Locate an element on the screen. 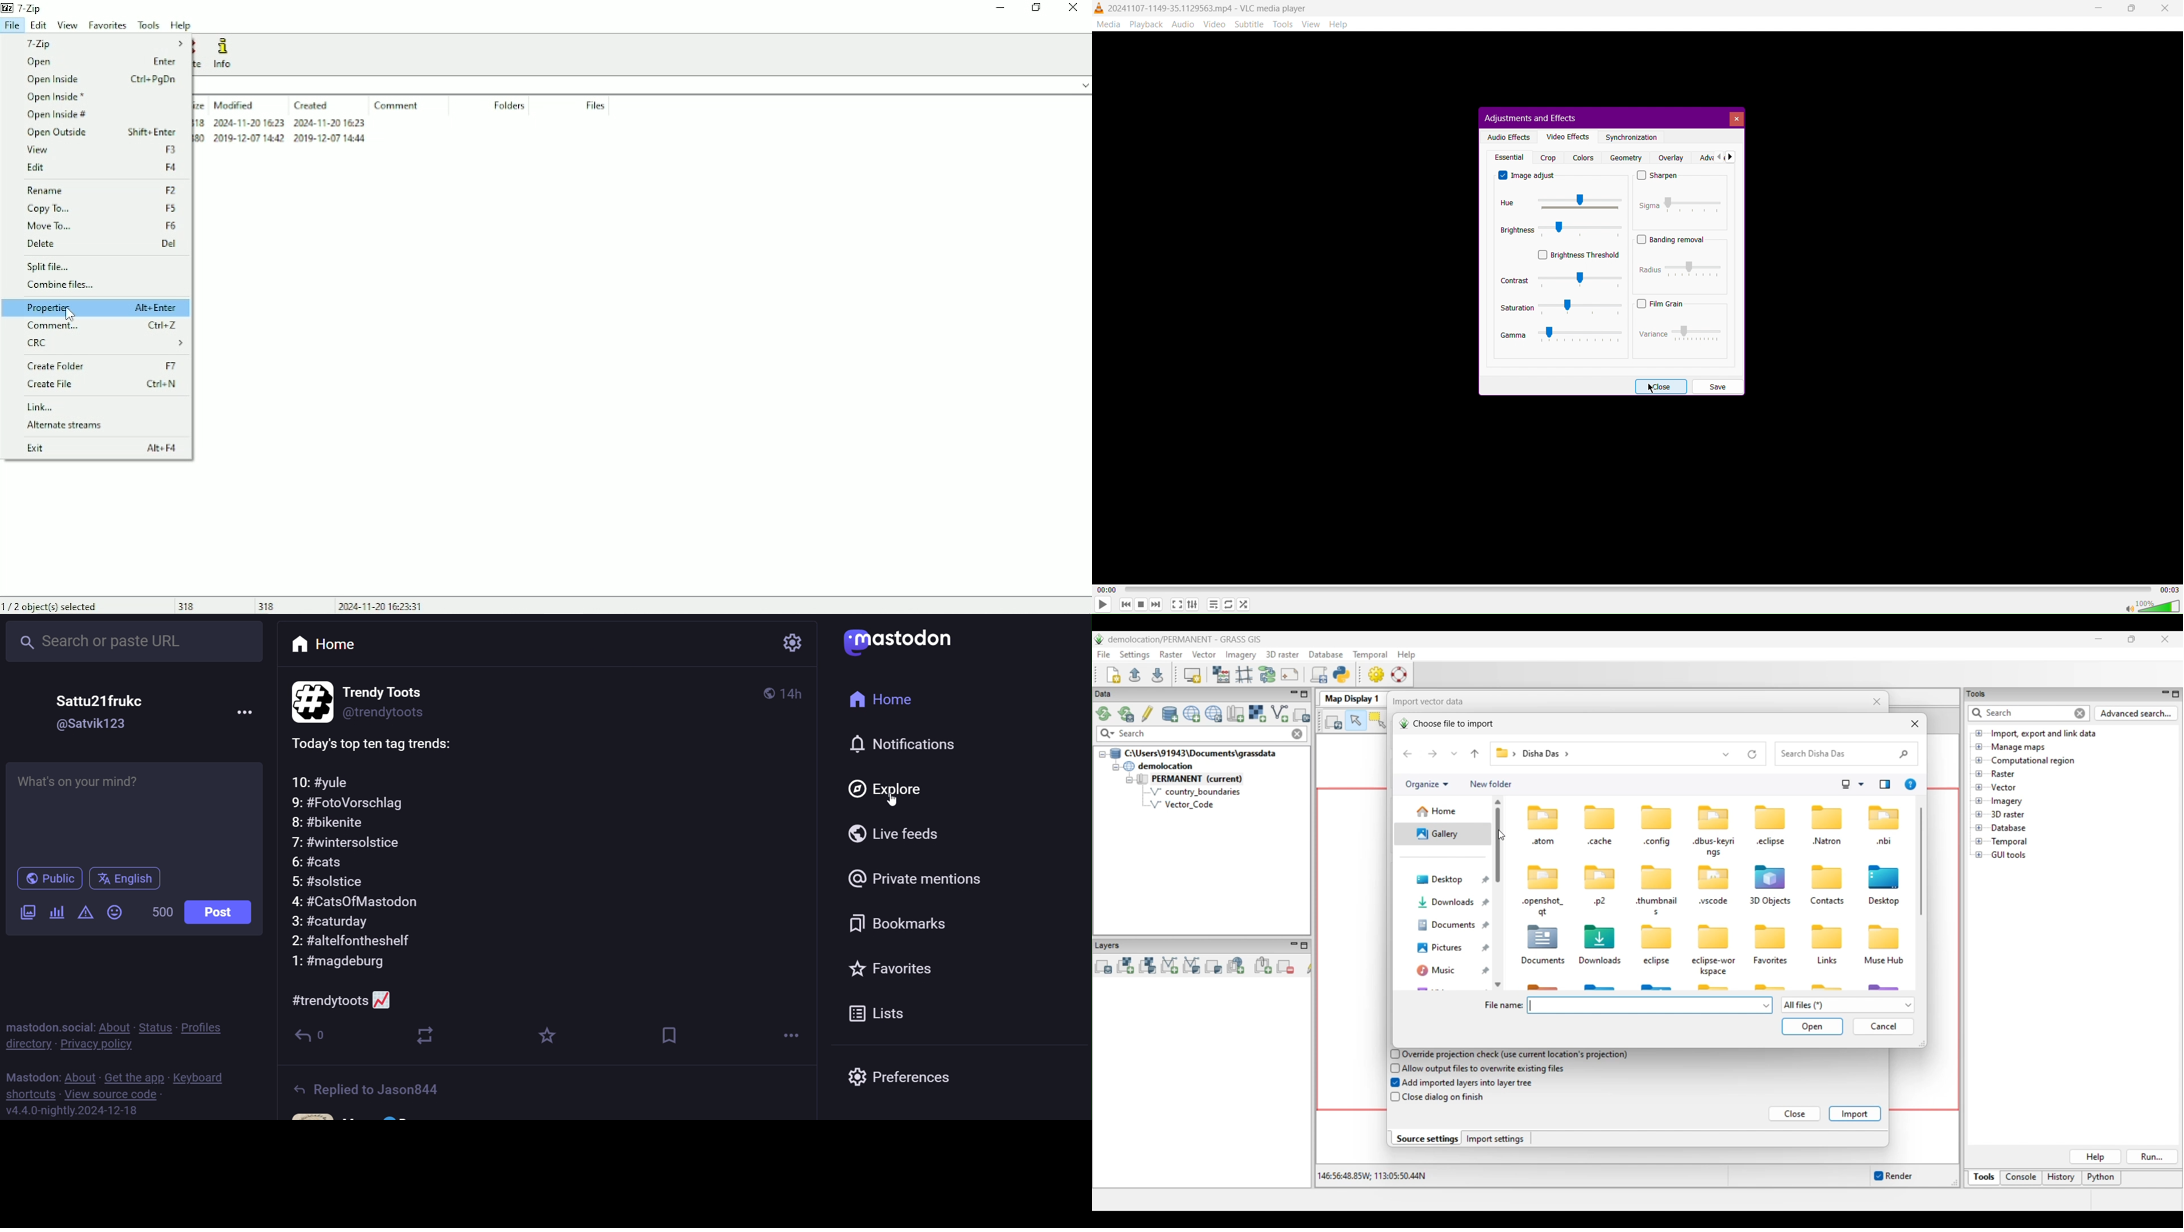 This screenshot has height=1232, width=2184. 1/2 object(s) selected is located at coordinates (51, 605).